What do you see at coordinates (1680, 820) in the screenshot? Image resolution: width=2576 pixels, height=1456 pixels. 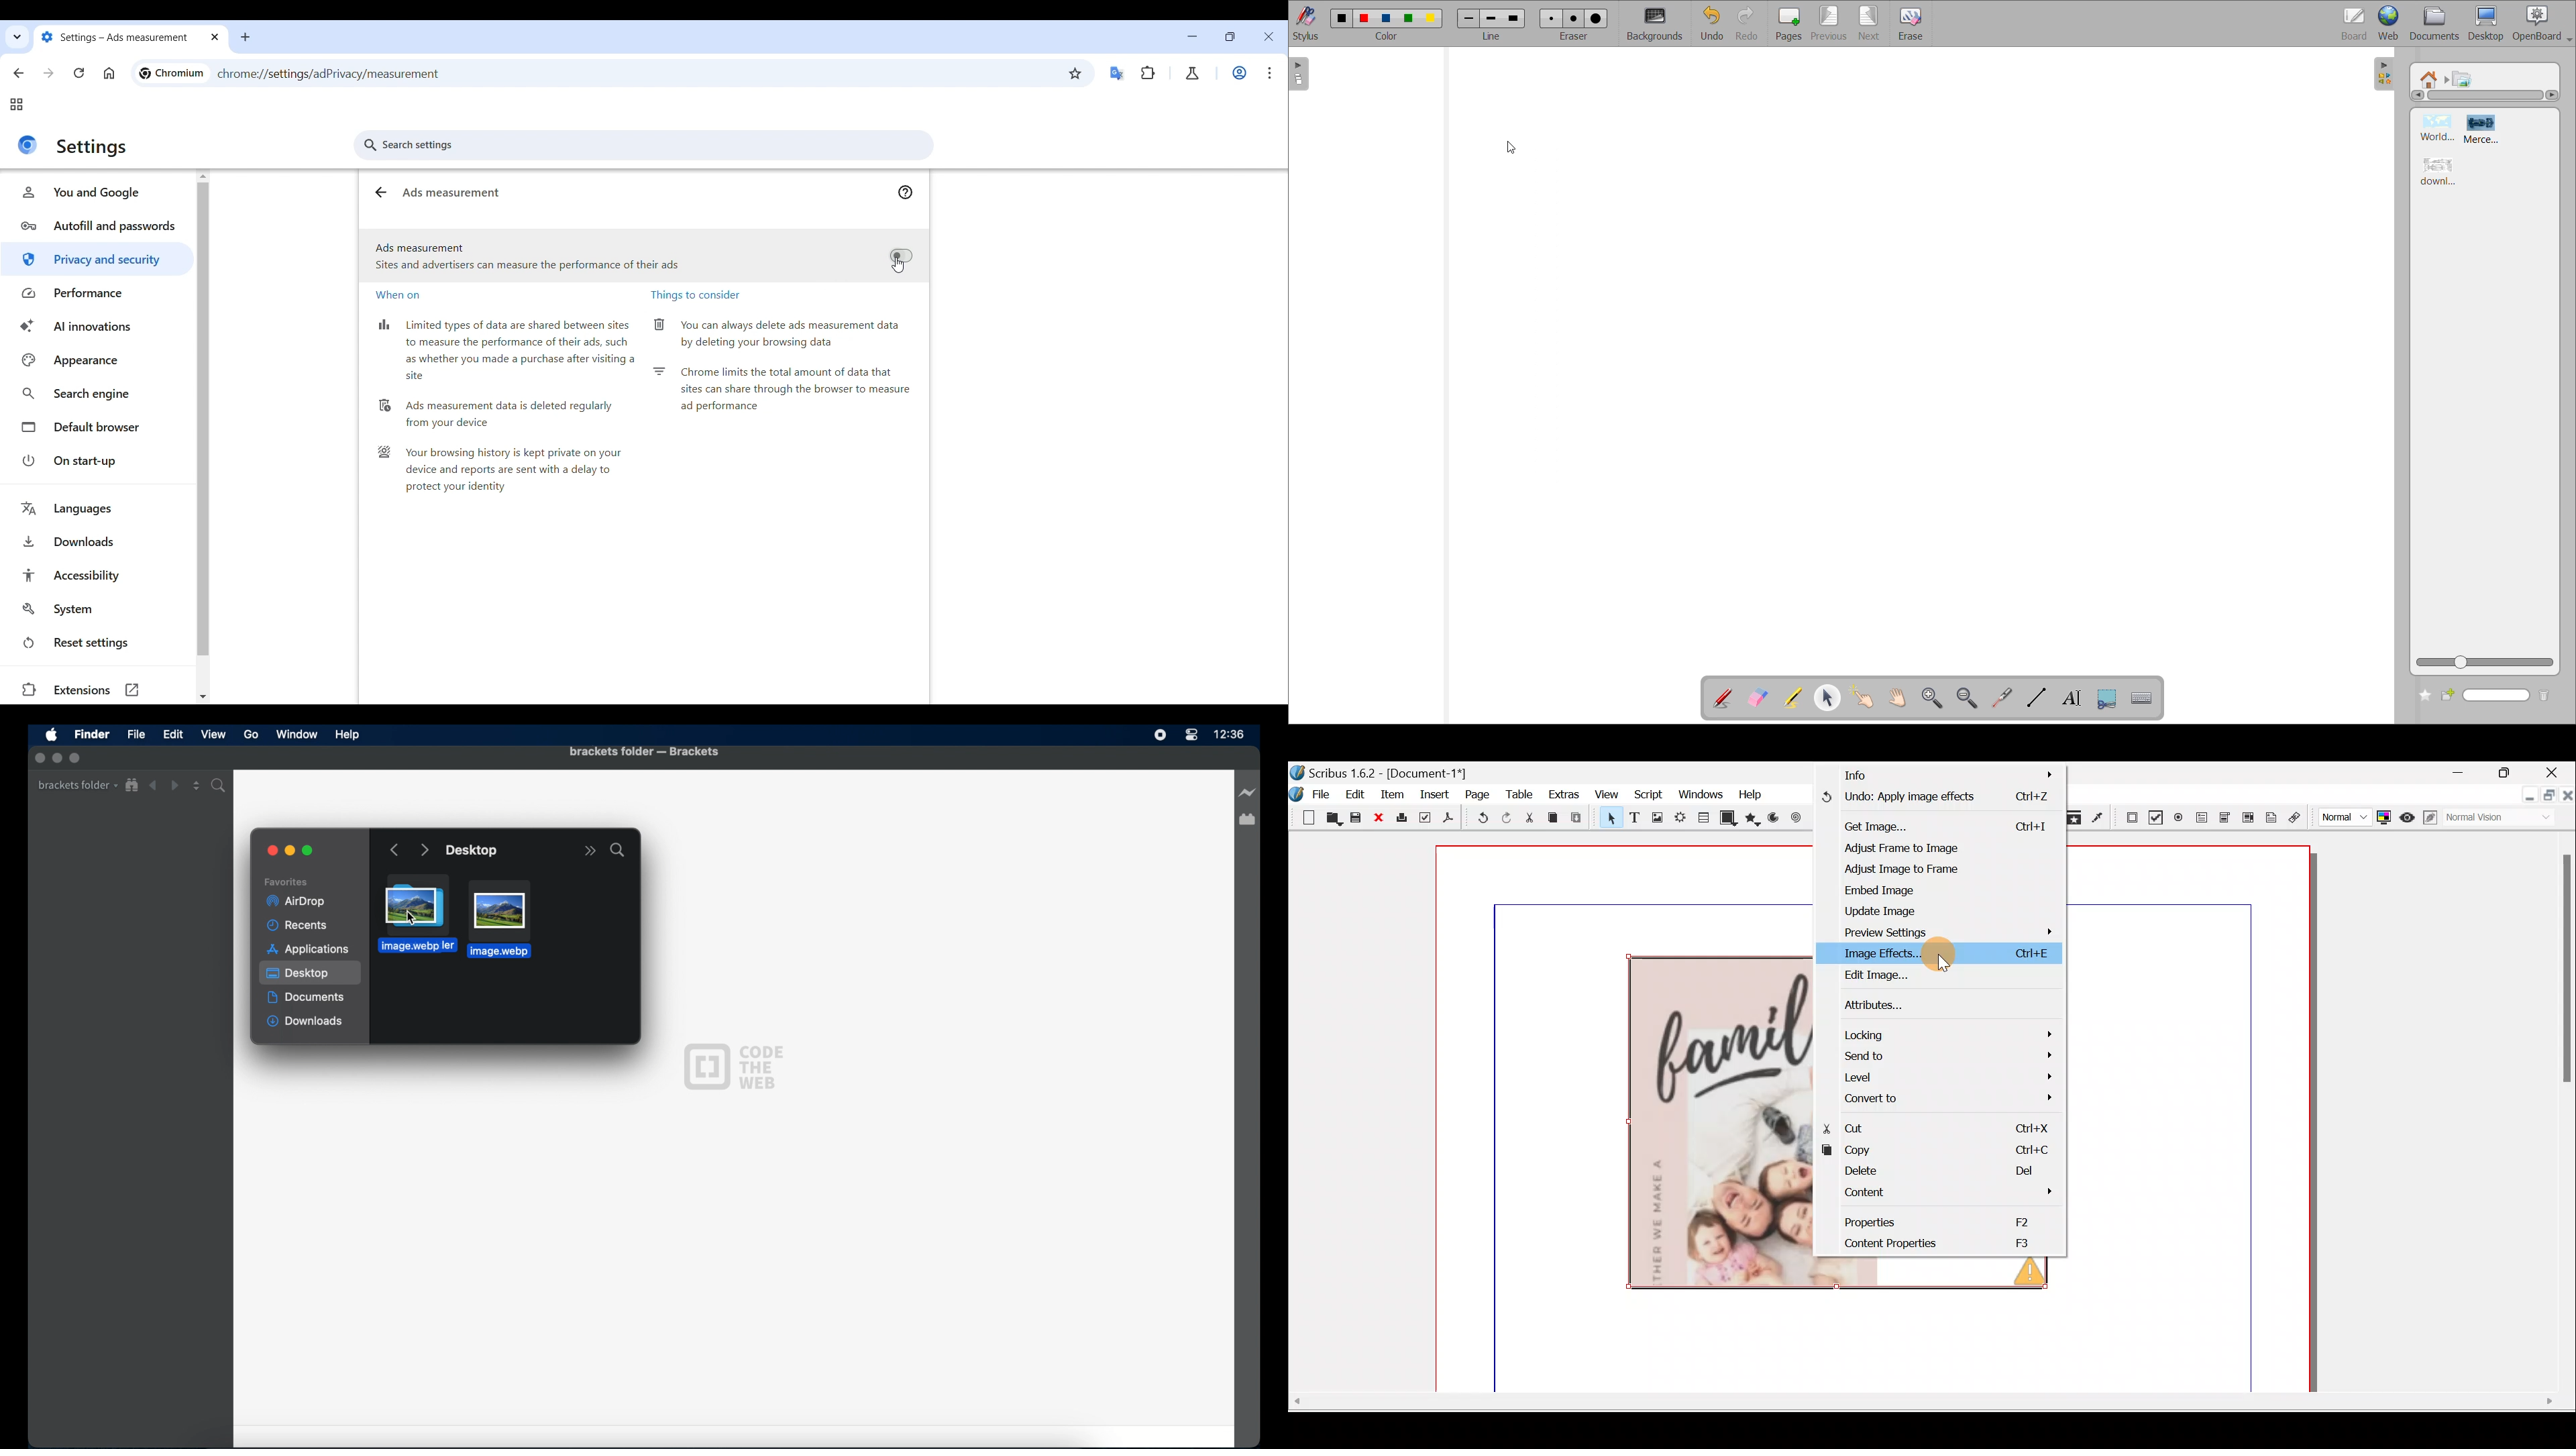 I see `Render frame` at bounding box center [1680, 820].